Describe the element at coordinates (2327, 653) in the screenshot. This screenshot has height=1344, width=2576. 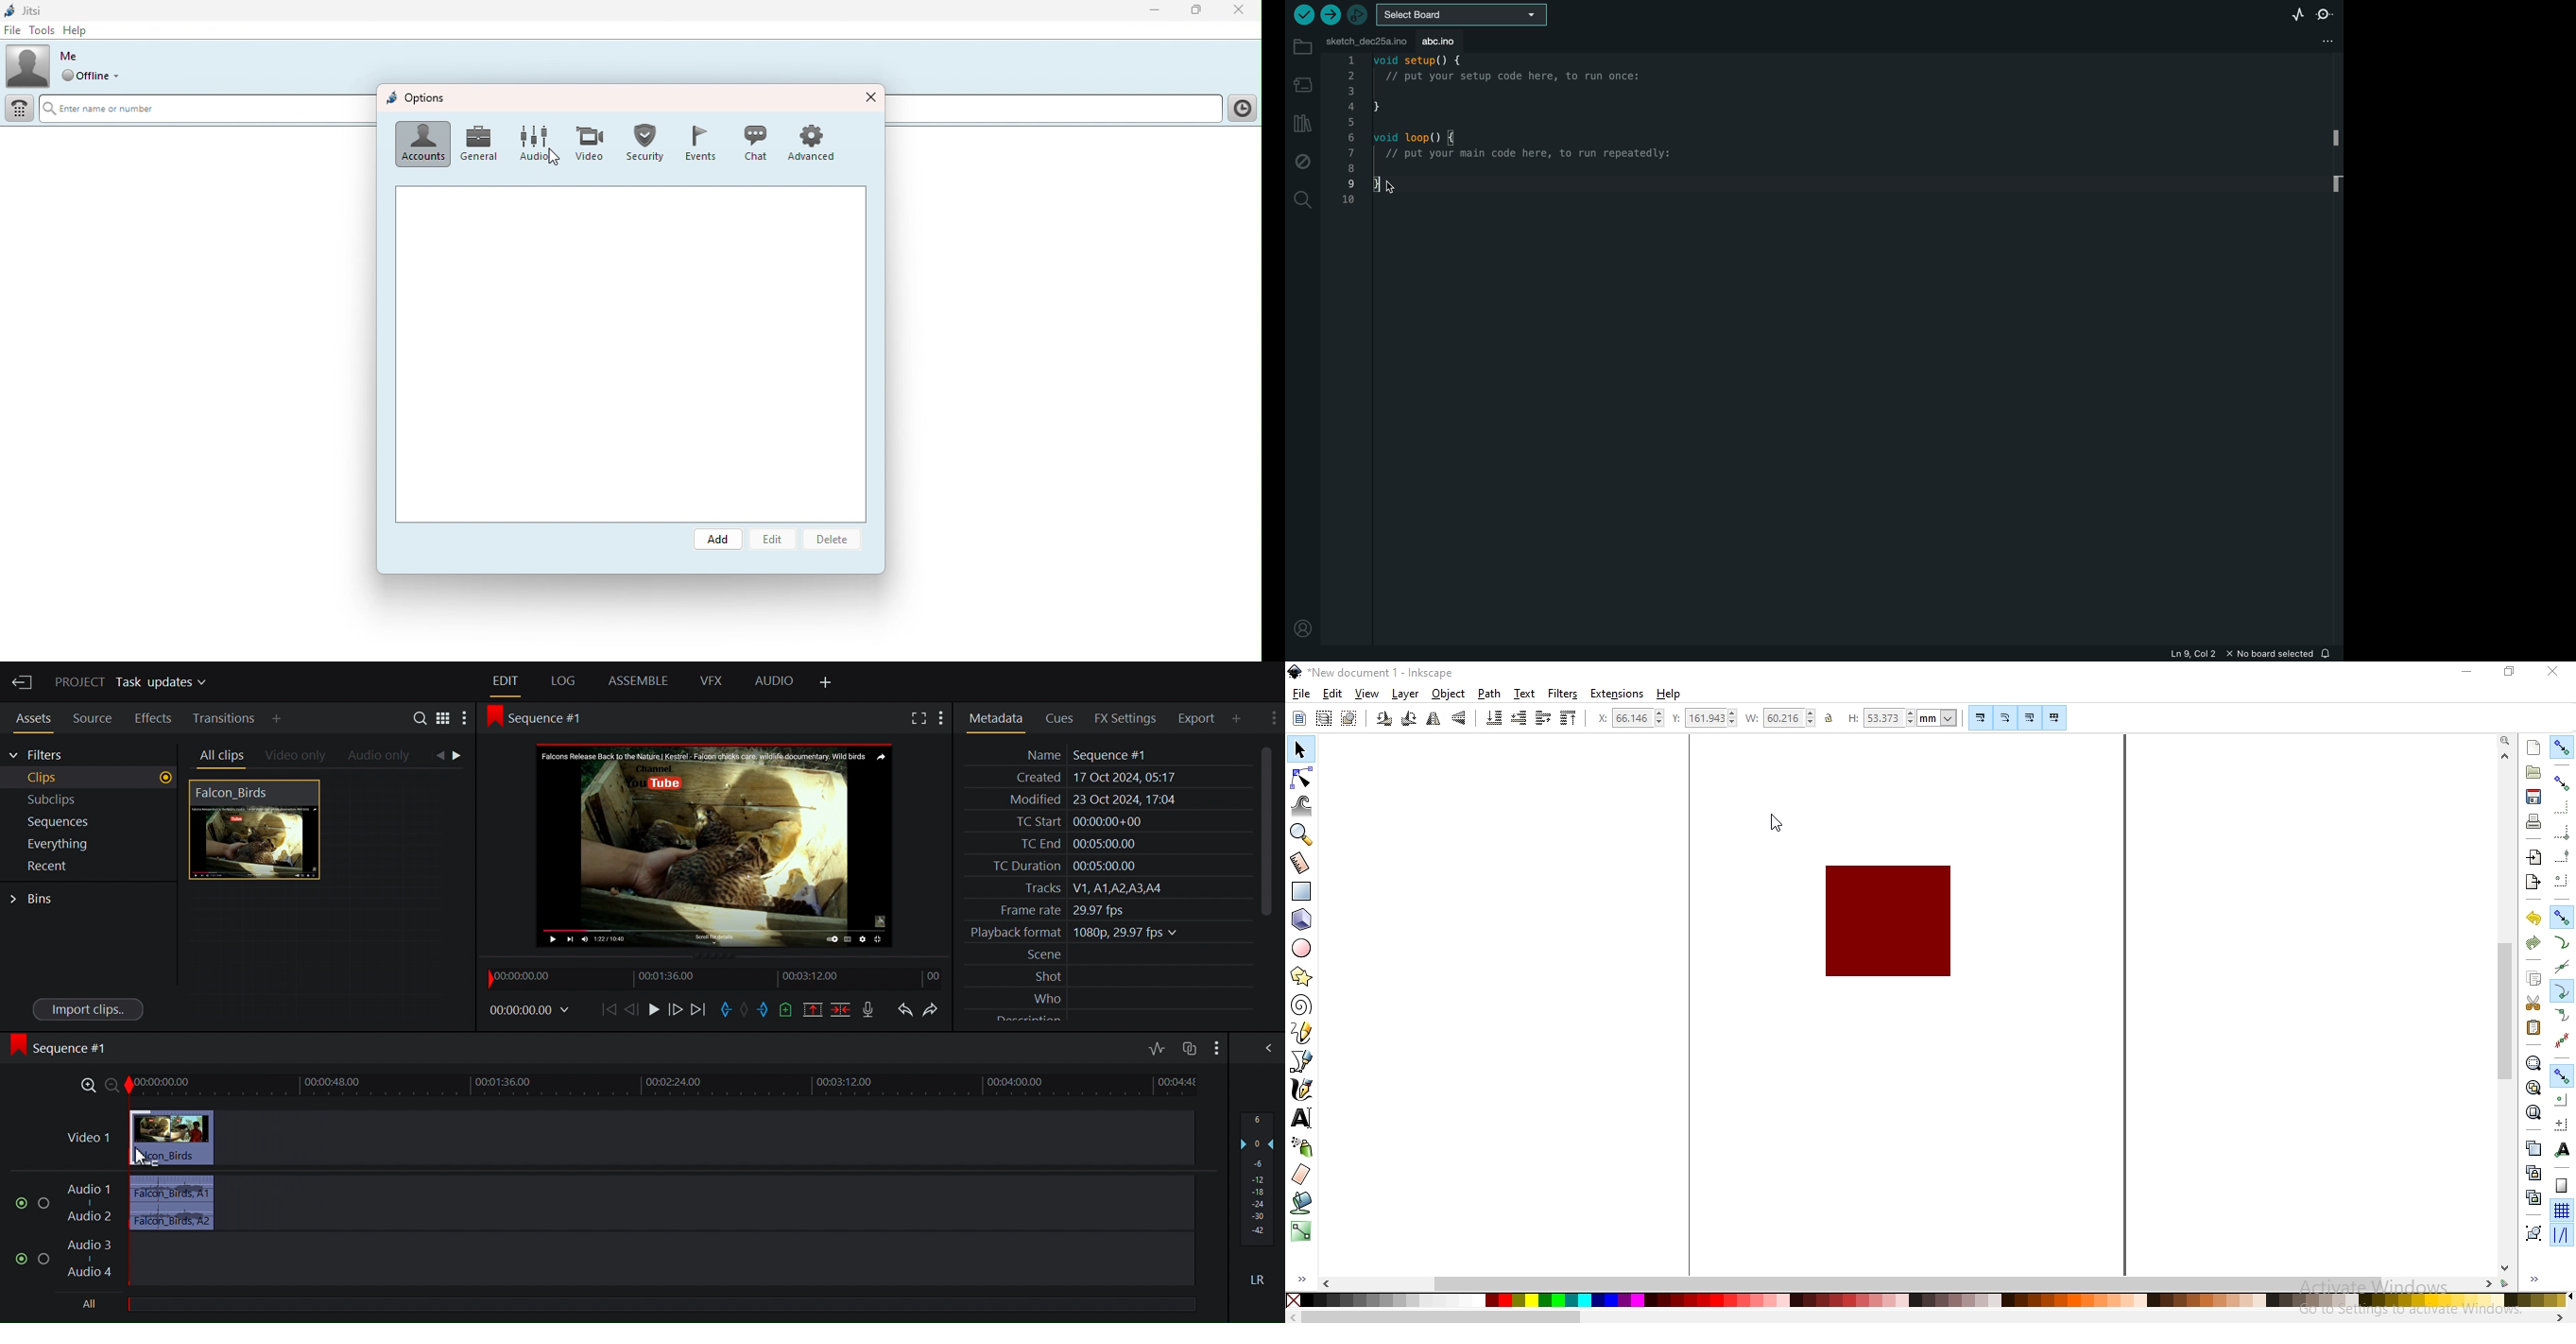
I see `notification` at that location.